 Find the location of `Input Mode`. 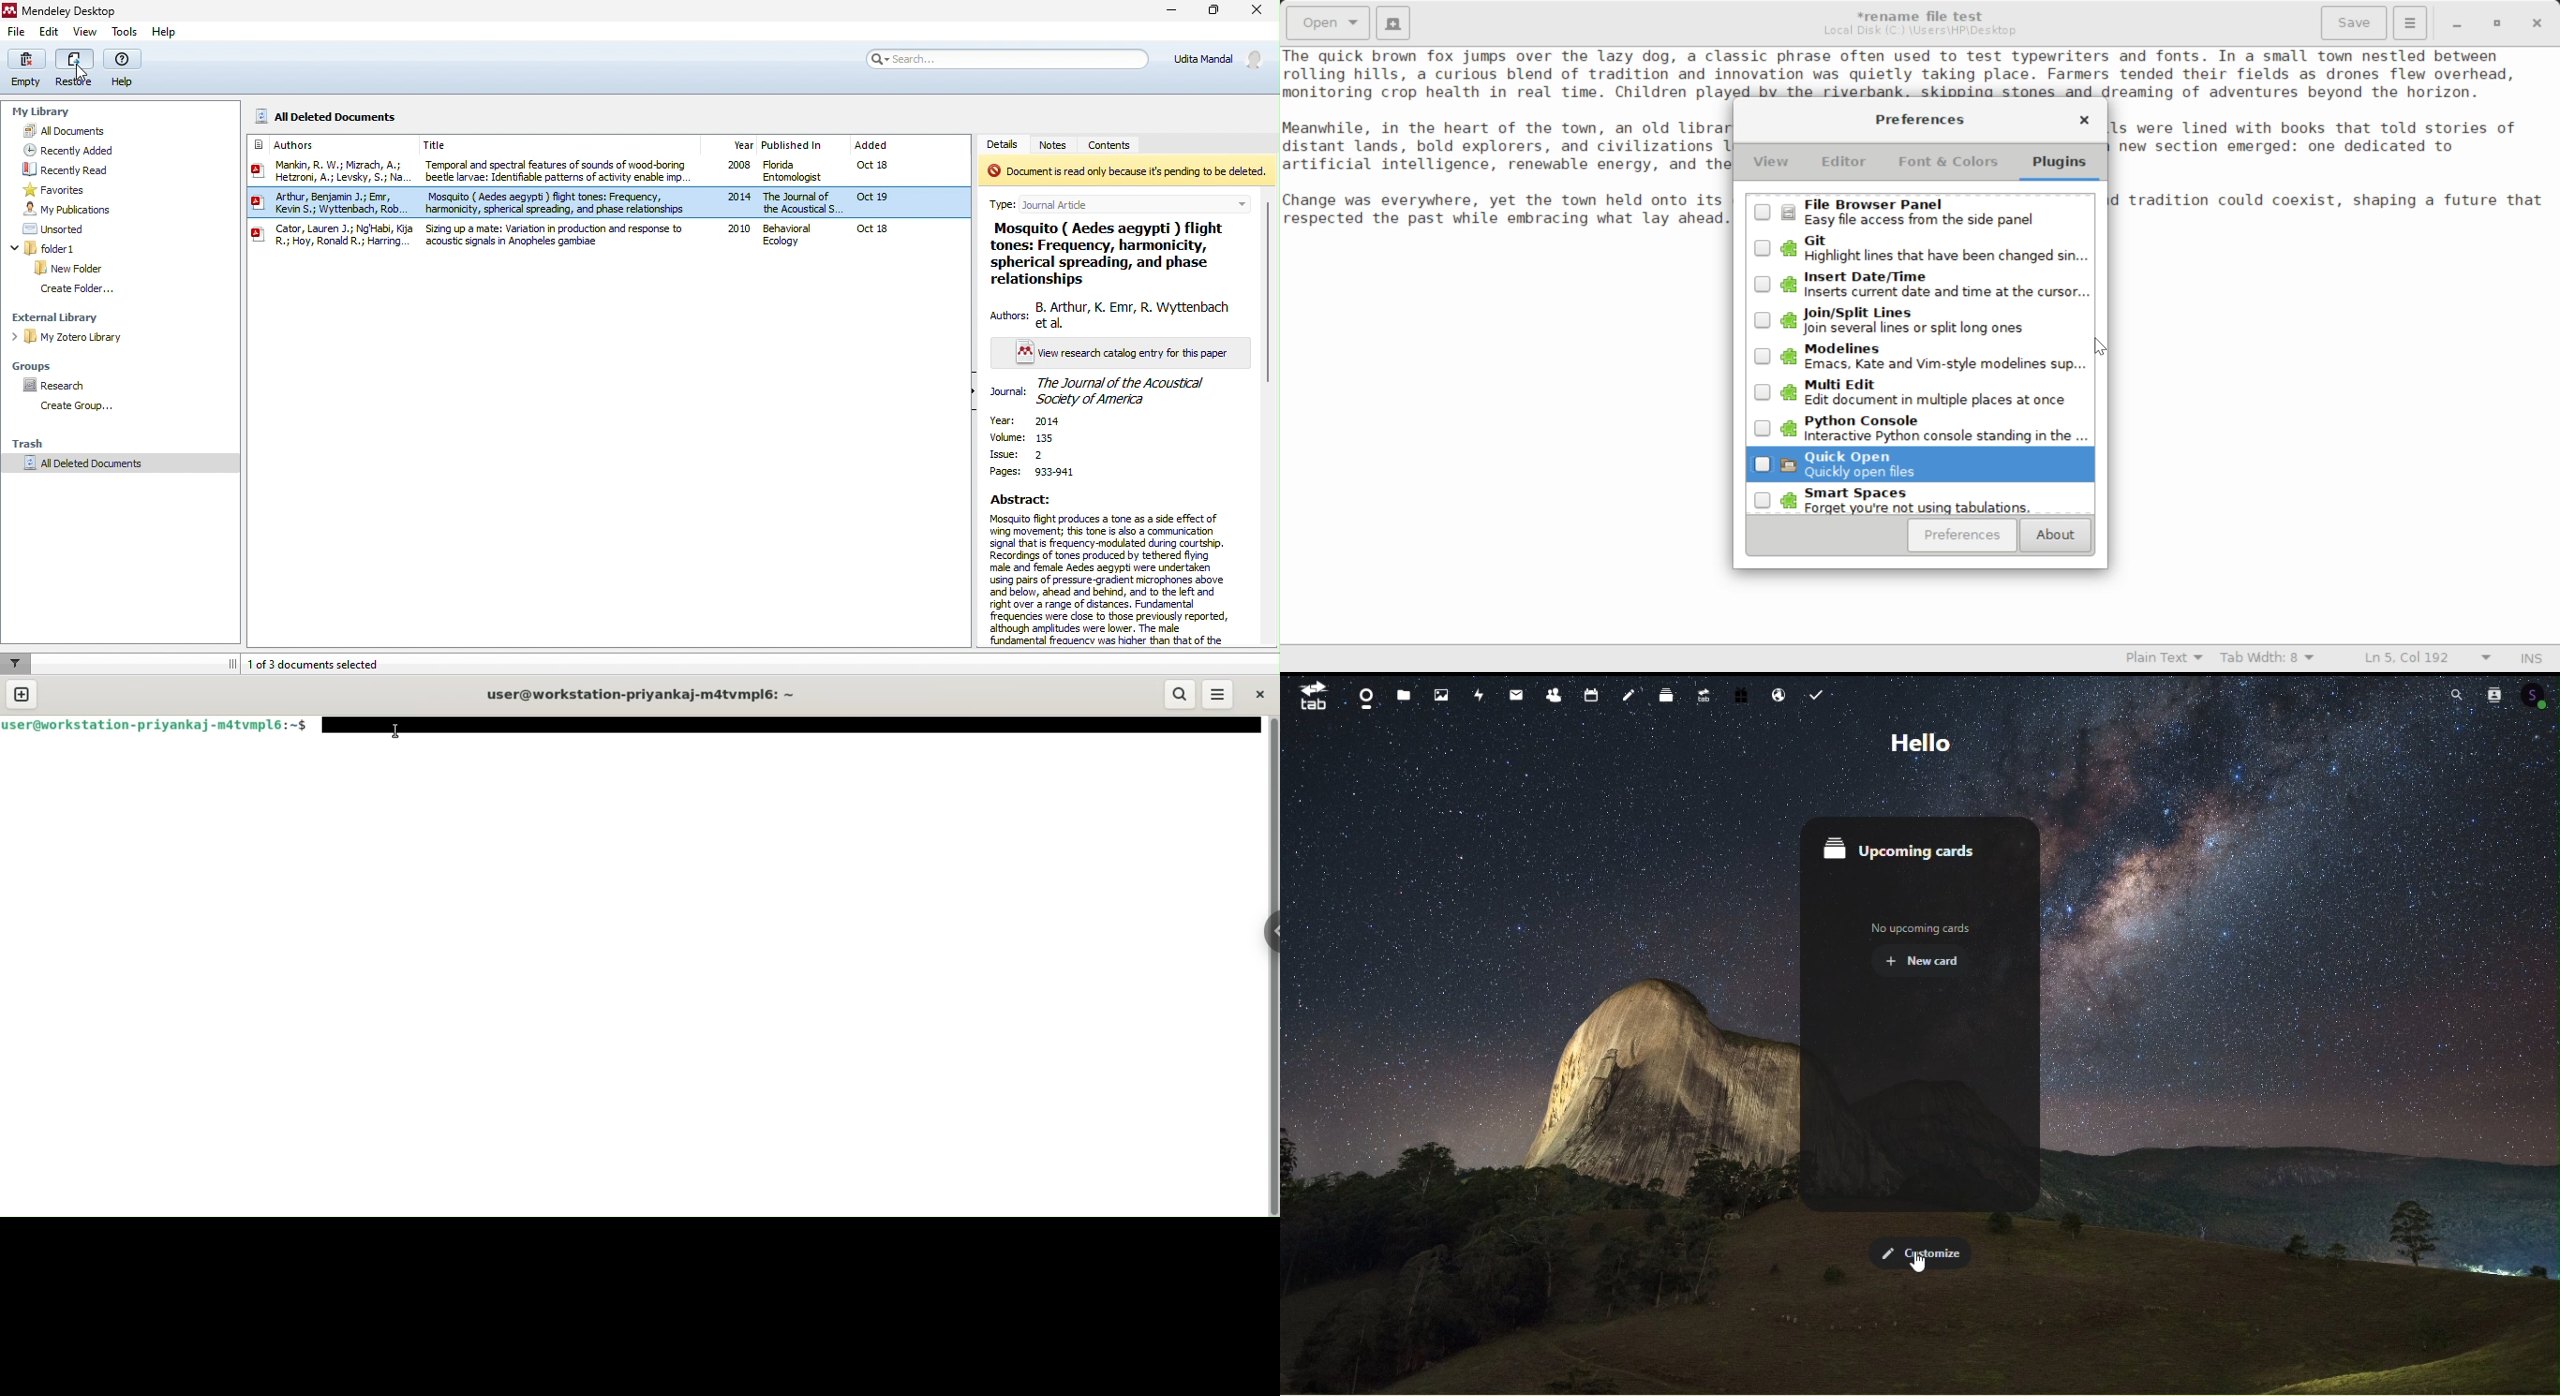

Input Mode is located at coordinates (2531, 660).